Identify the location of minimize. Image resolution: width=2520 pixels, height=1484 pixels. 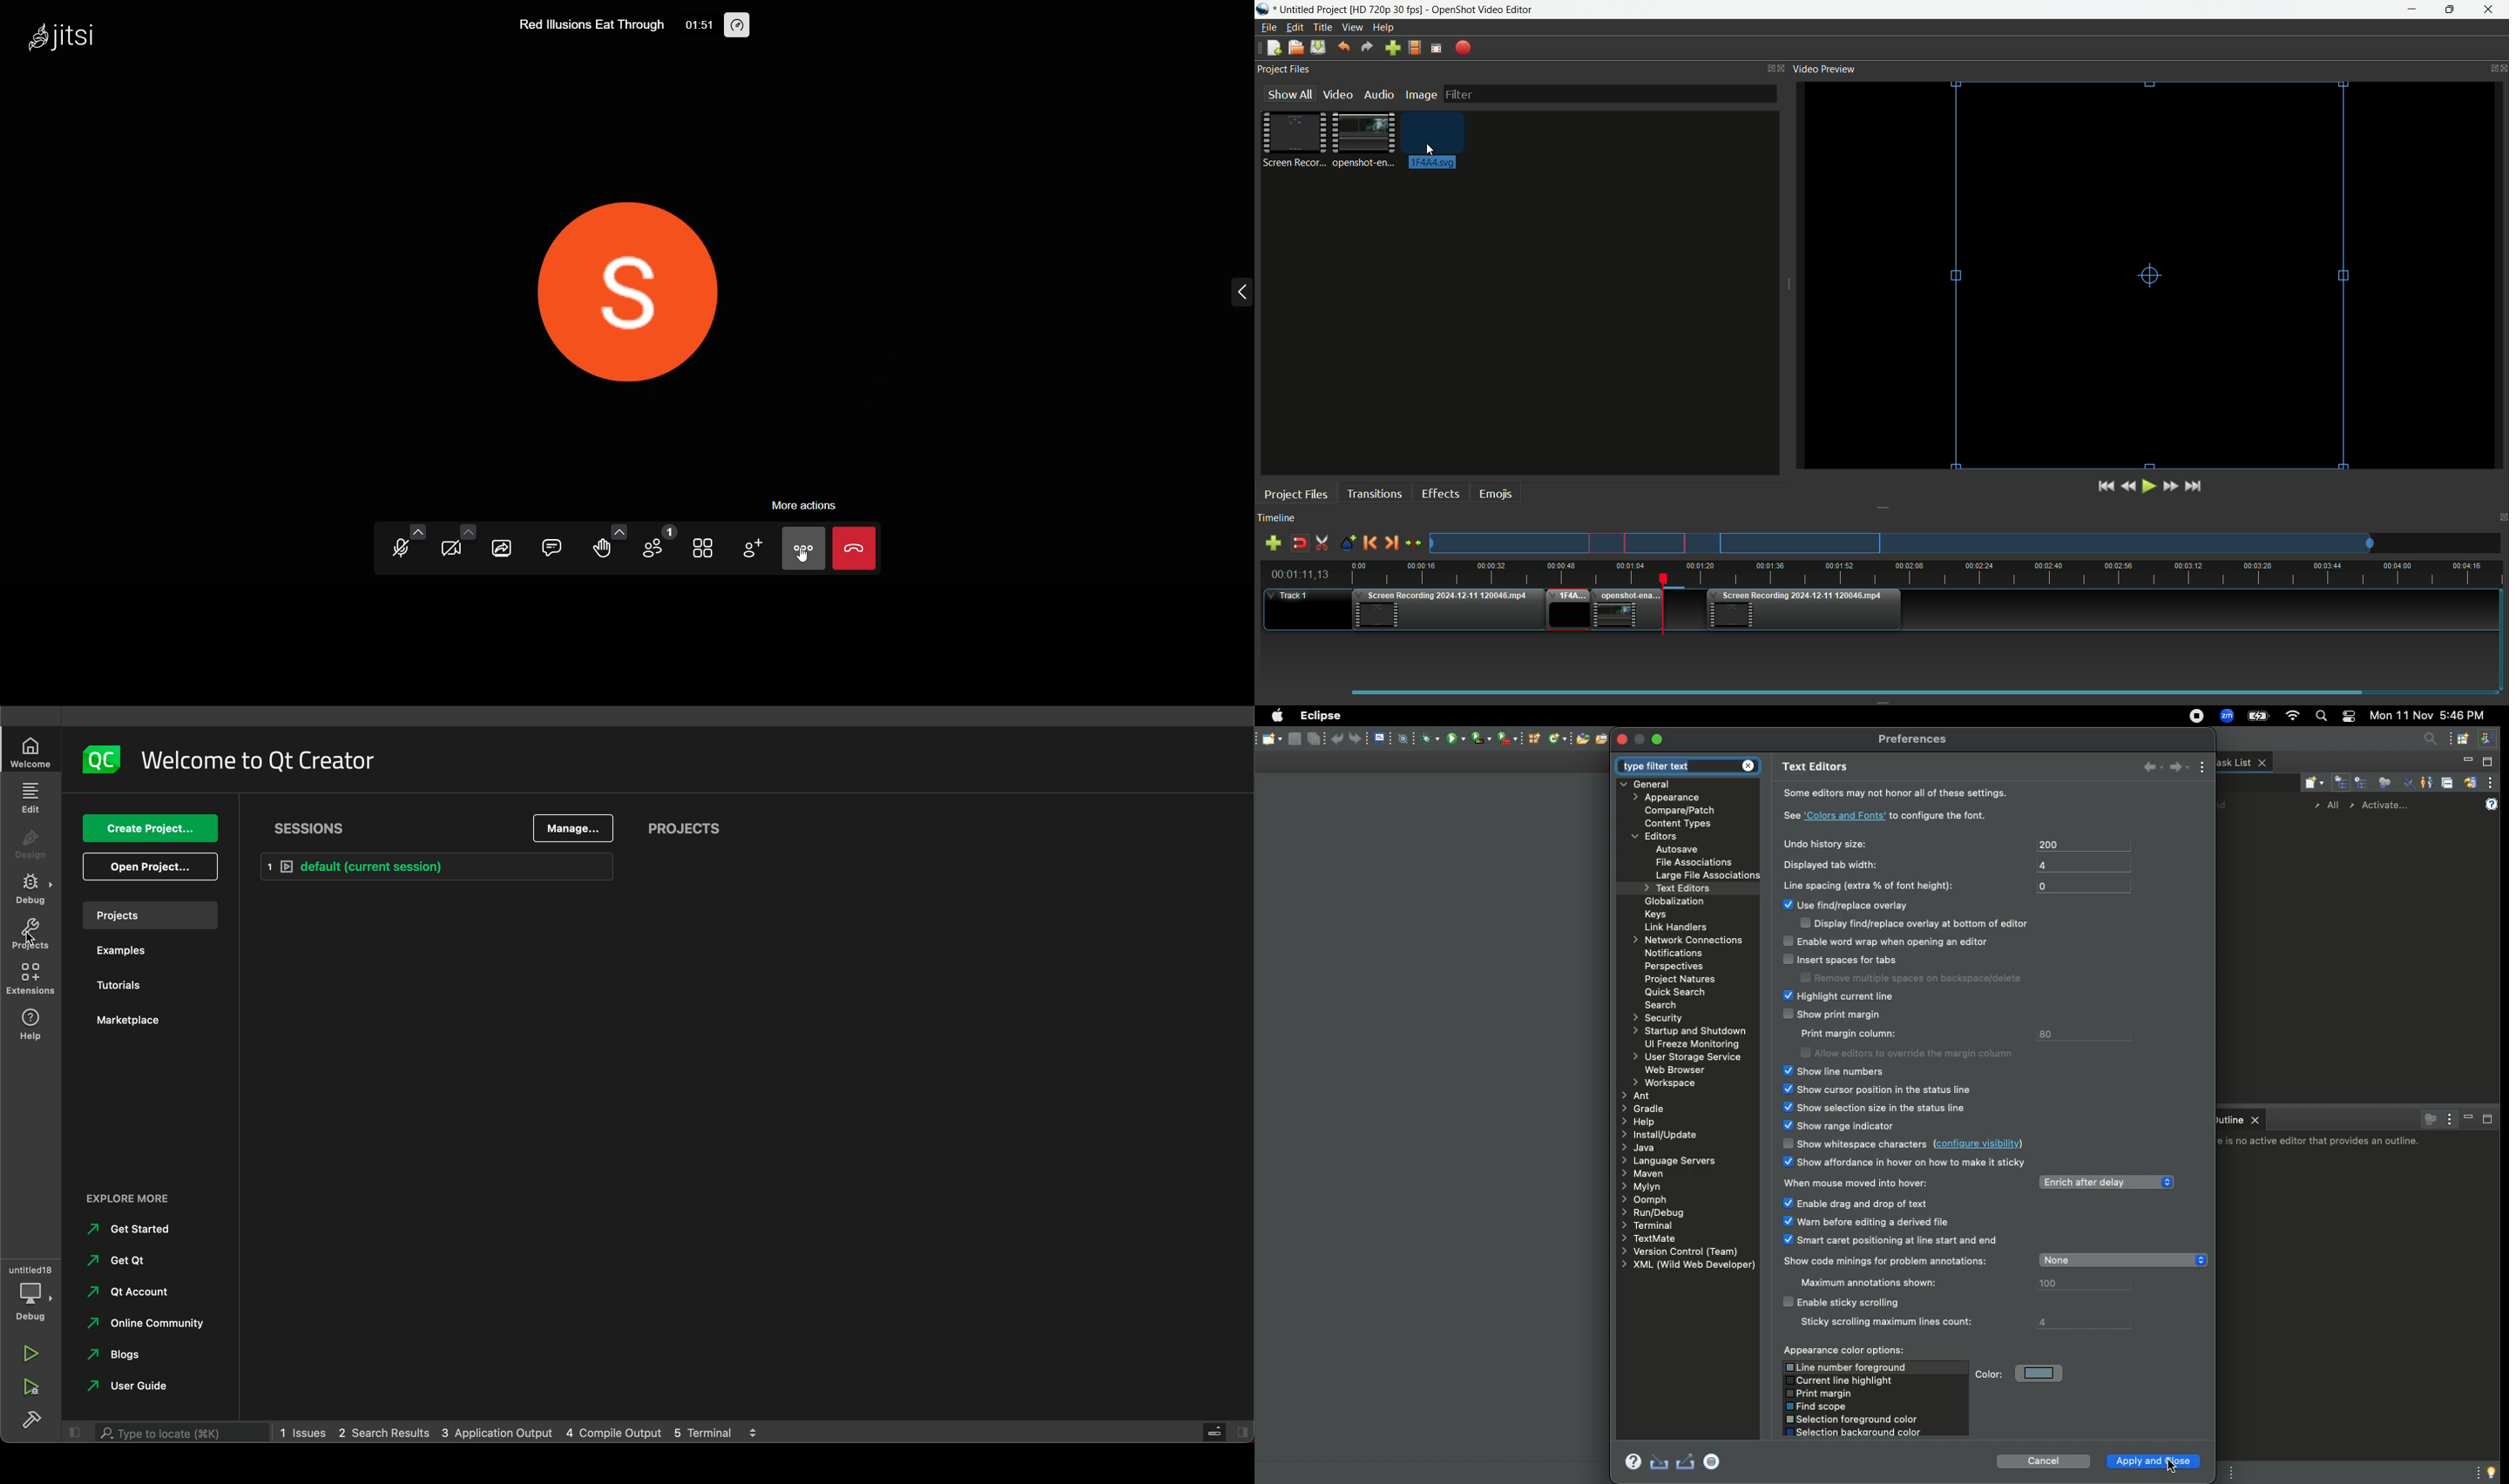
(2416, 10).